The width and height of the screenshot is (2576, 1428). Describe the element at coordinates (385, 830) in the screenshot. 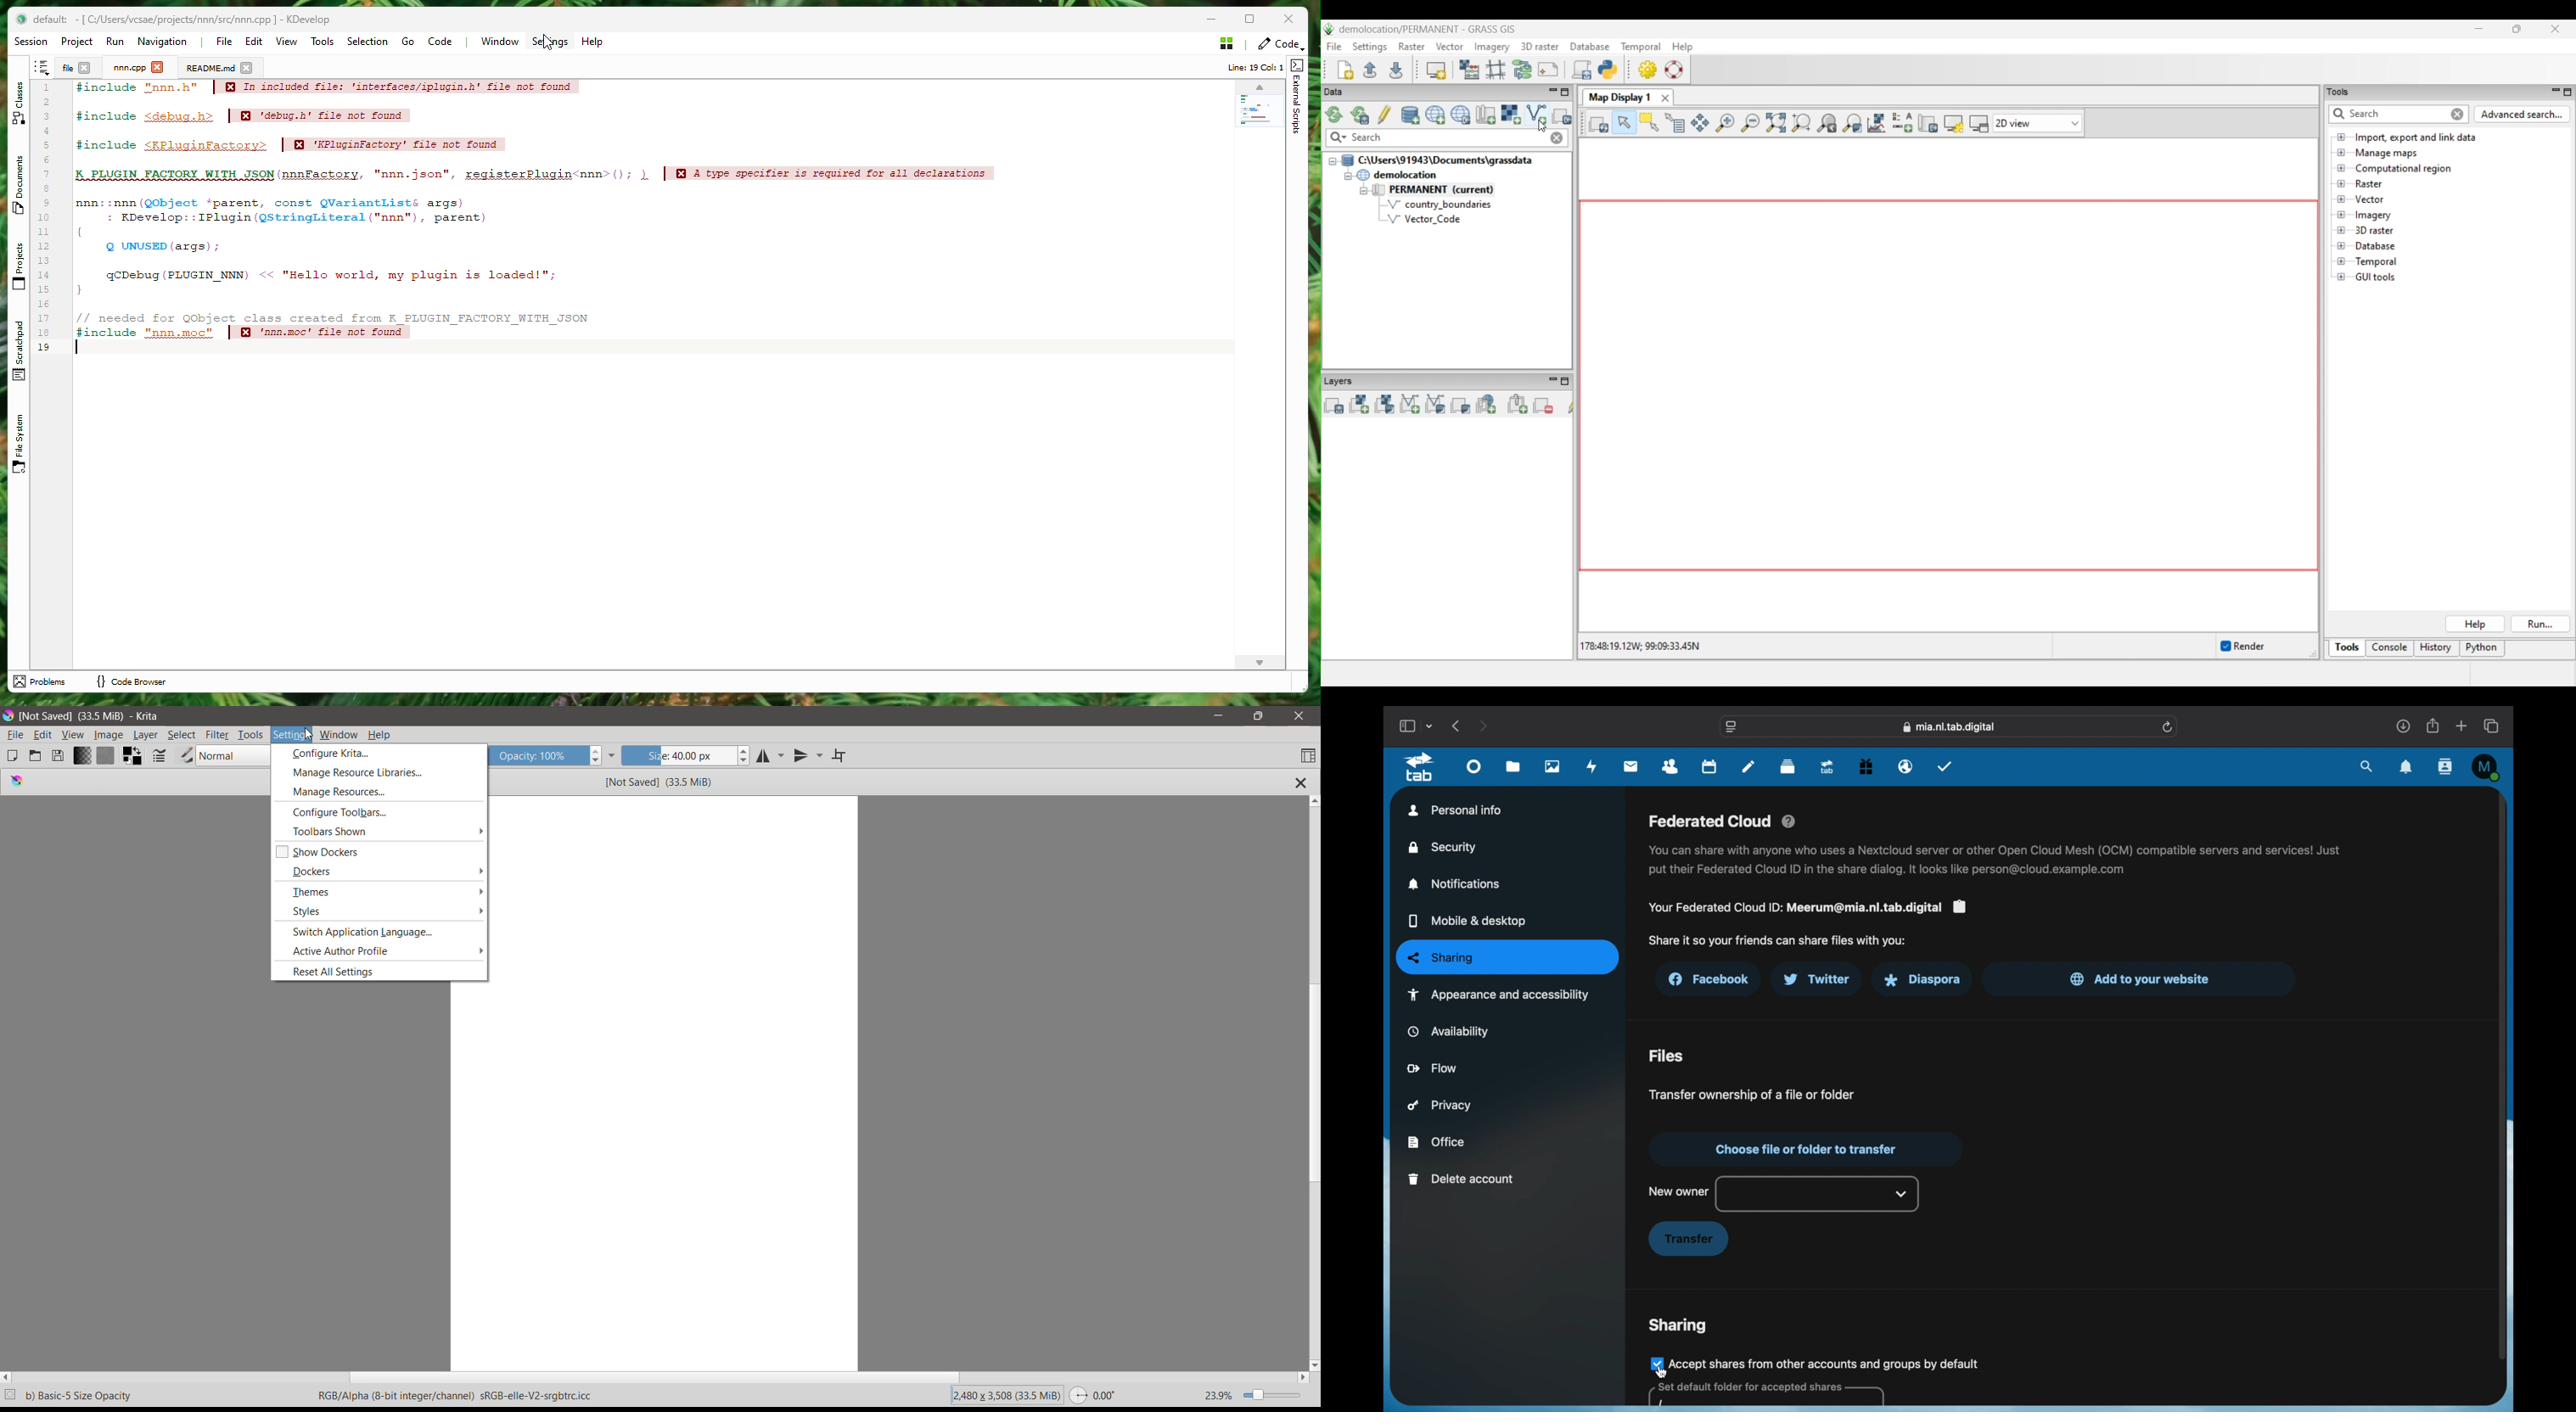

I see `Toolbars Shown` at that location.